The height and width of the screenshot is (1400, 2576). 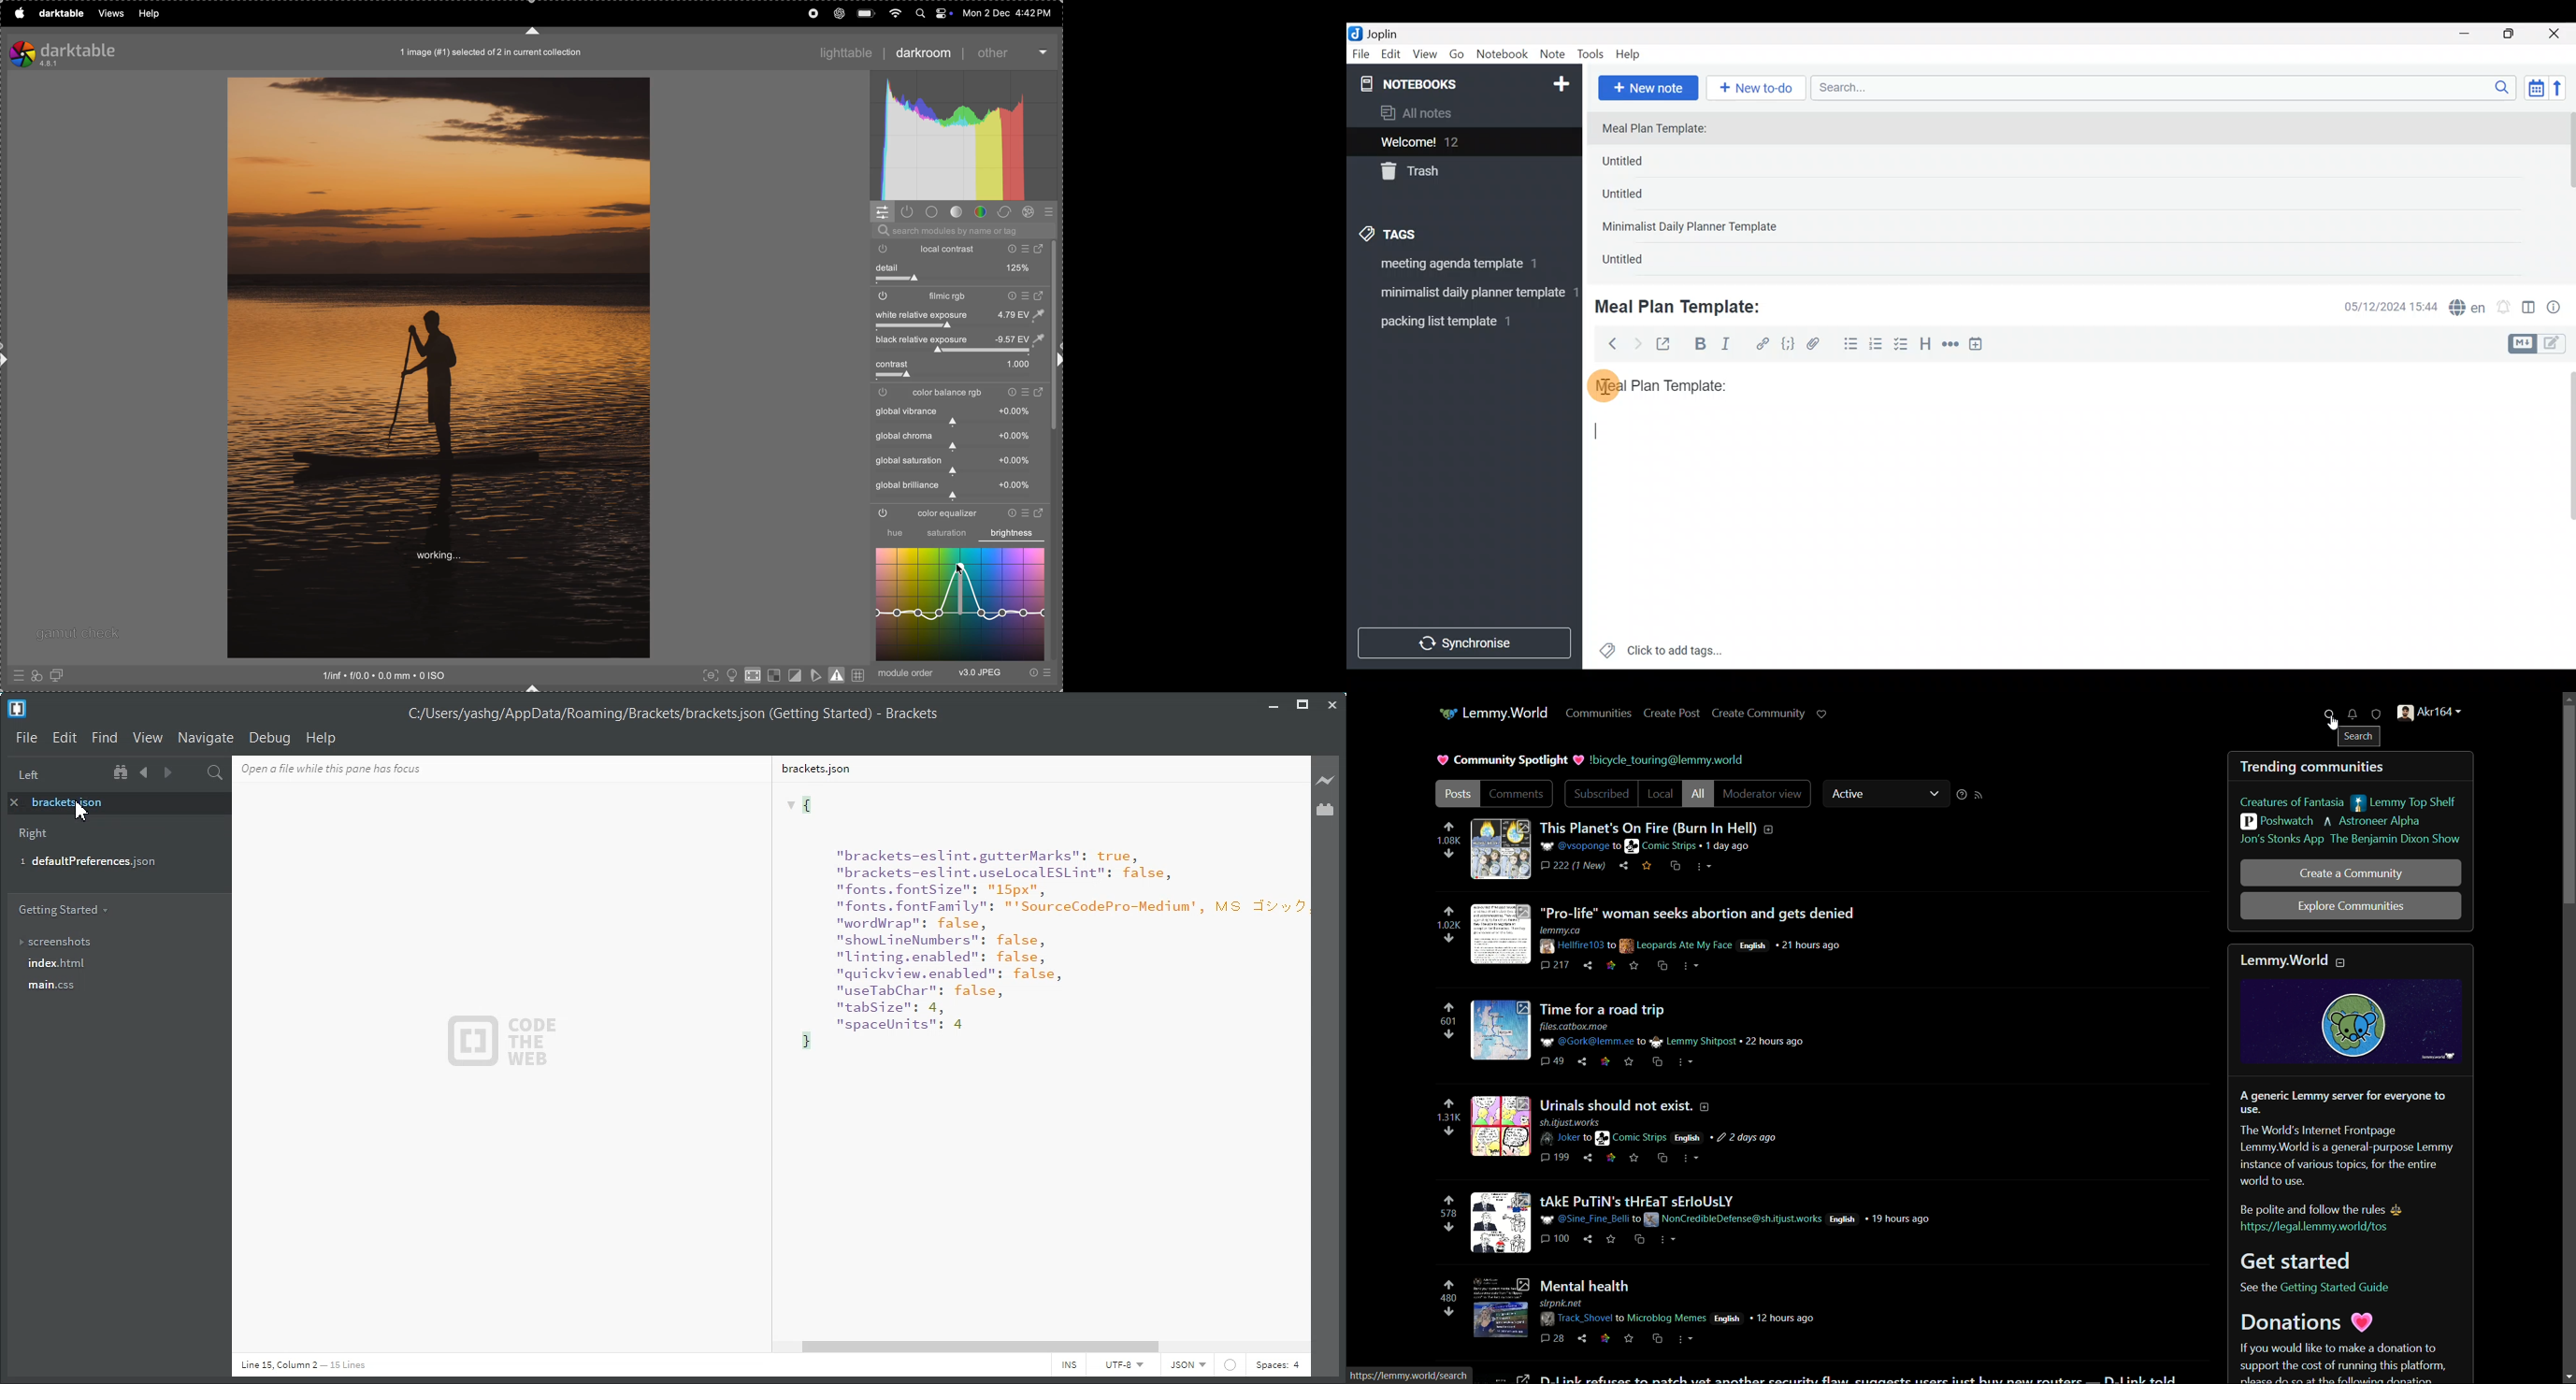 I want to click on color bar, so click(x=964, y=393).